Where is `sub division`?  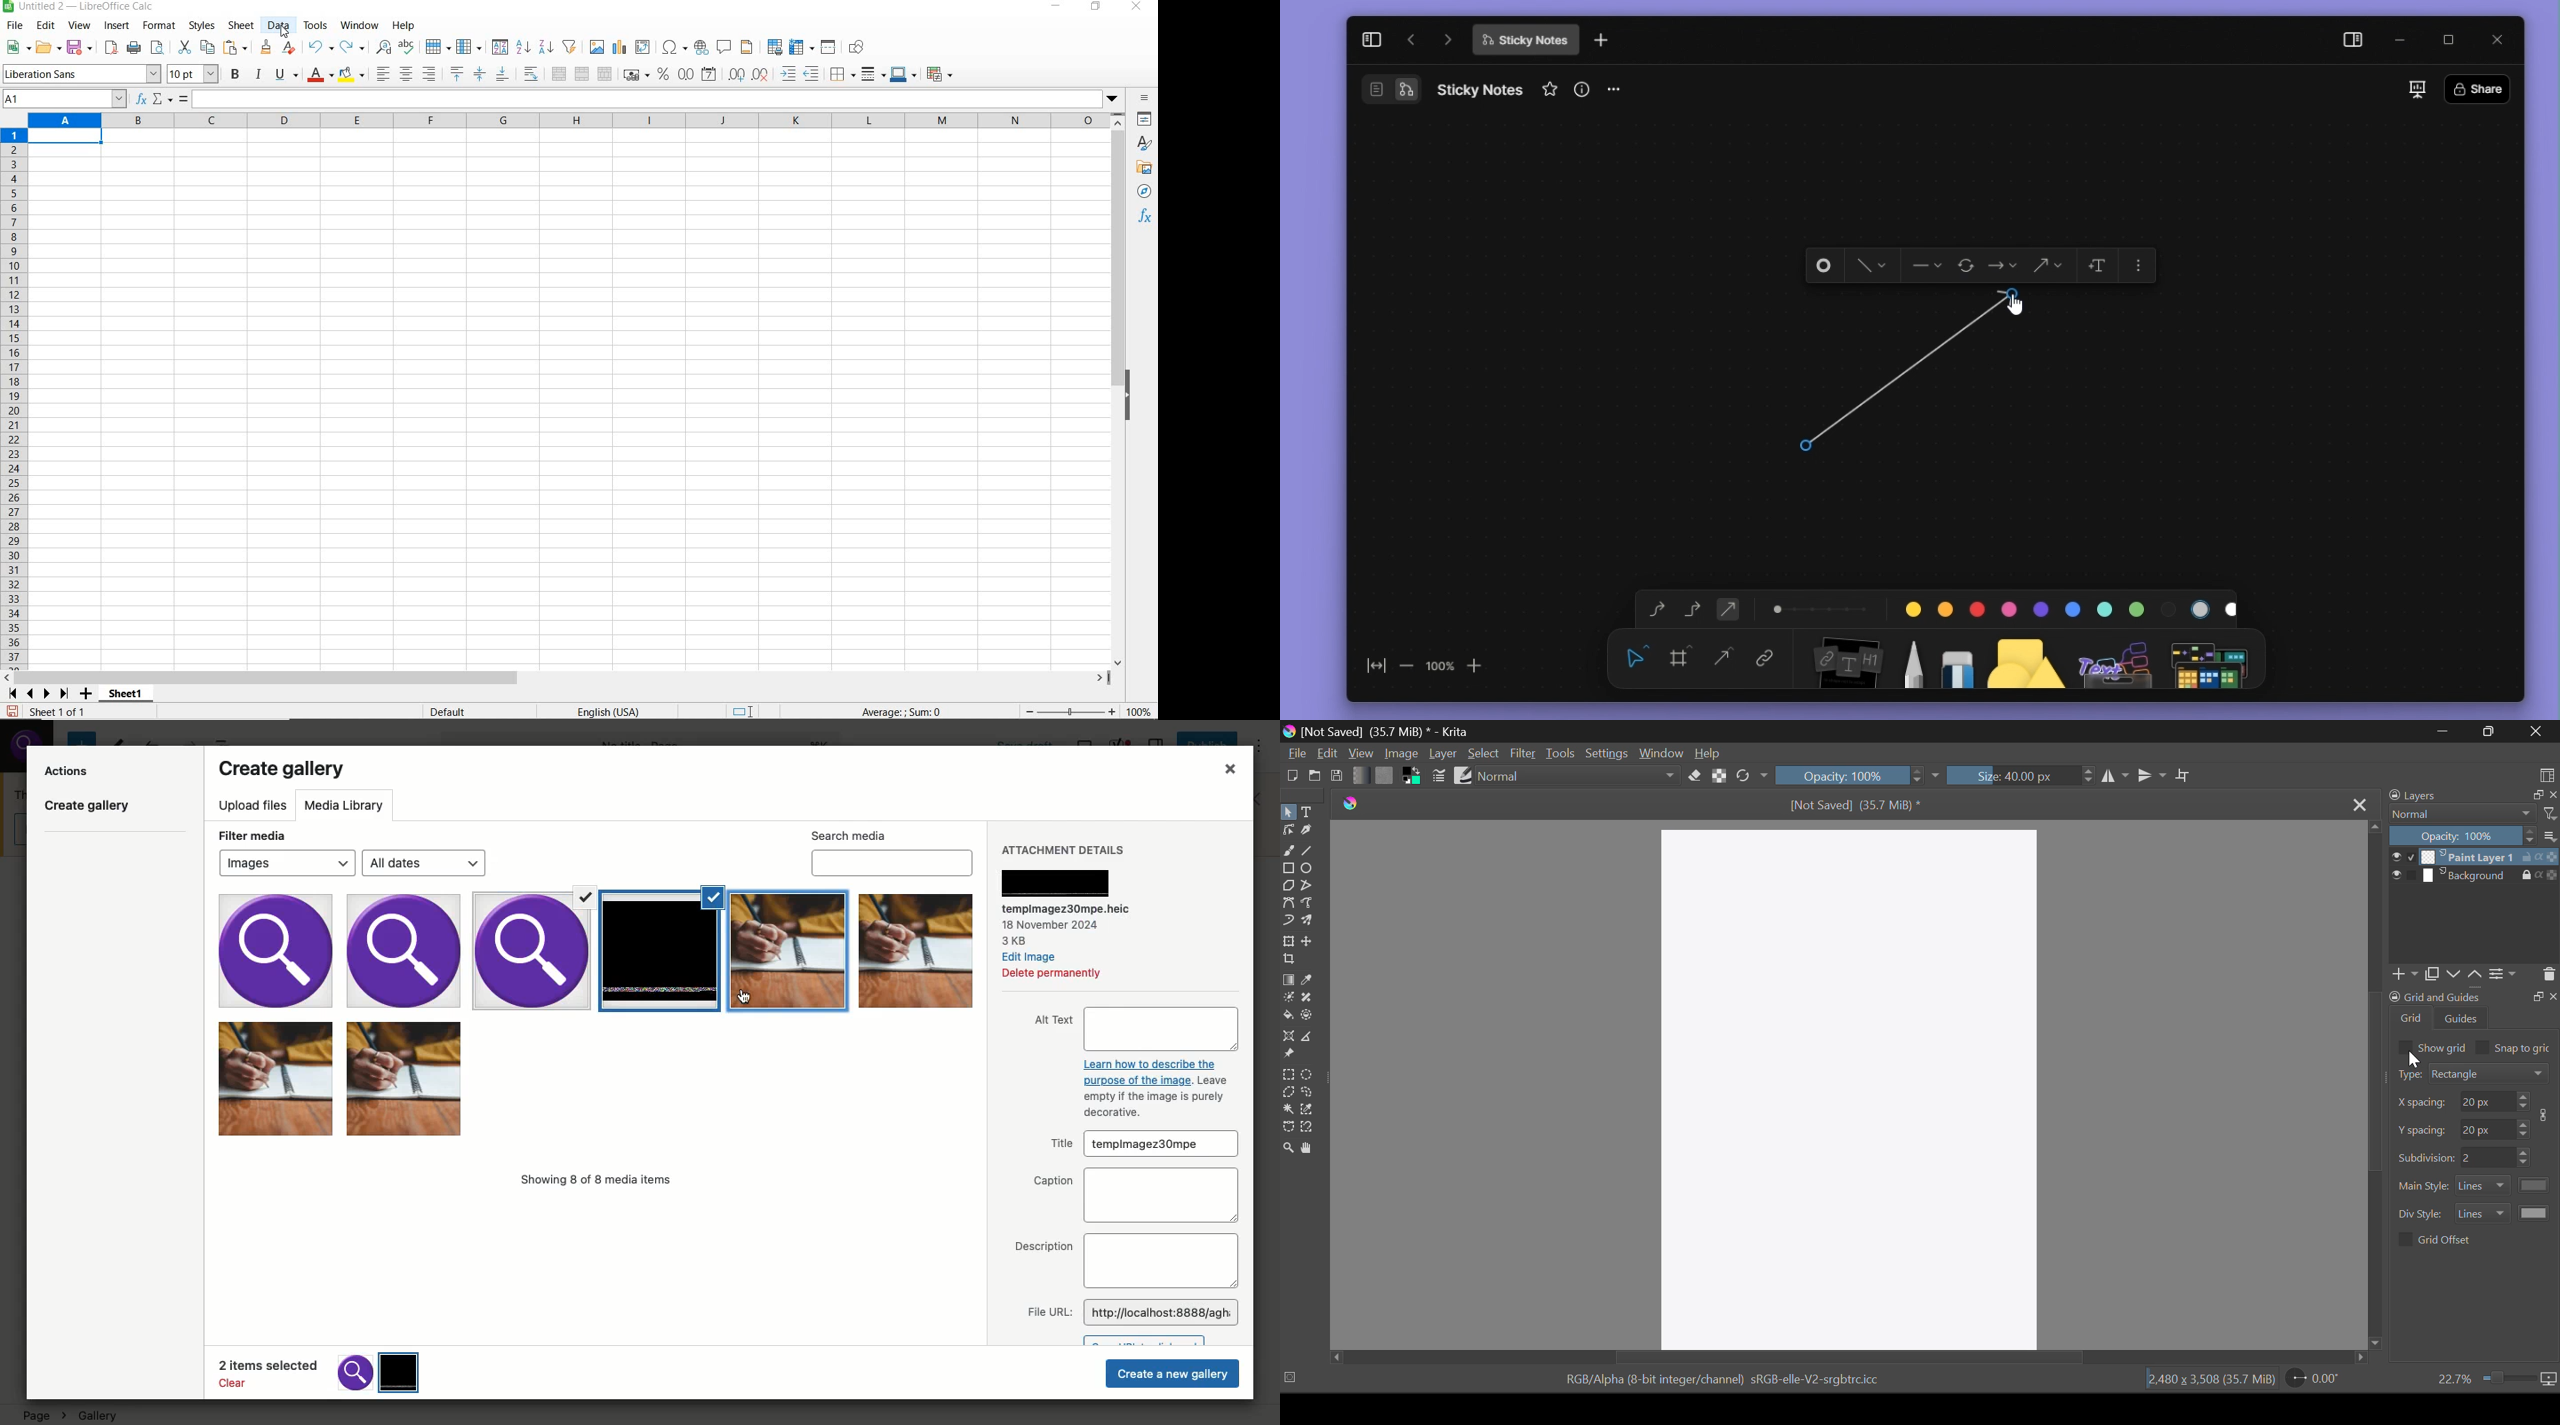 sub division is located at coordinates (2487, 1158).